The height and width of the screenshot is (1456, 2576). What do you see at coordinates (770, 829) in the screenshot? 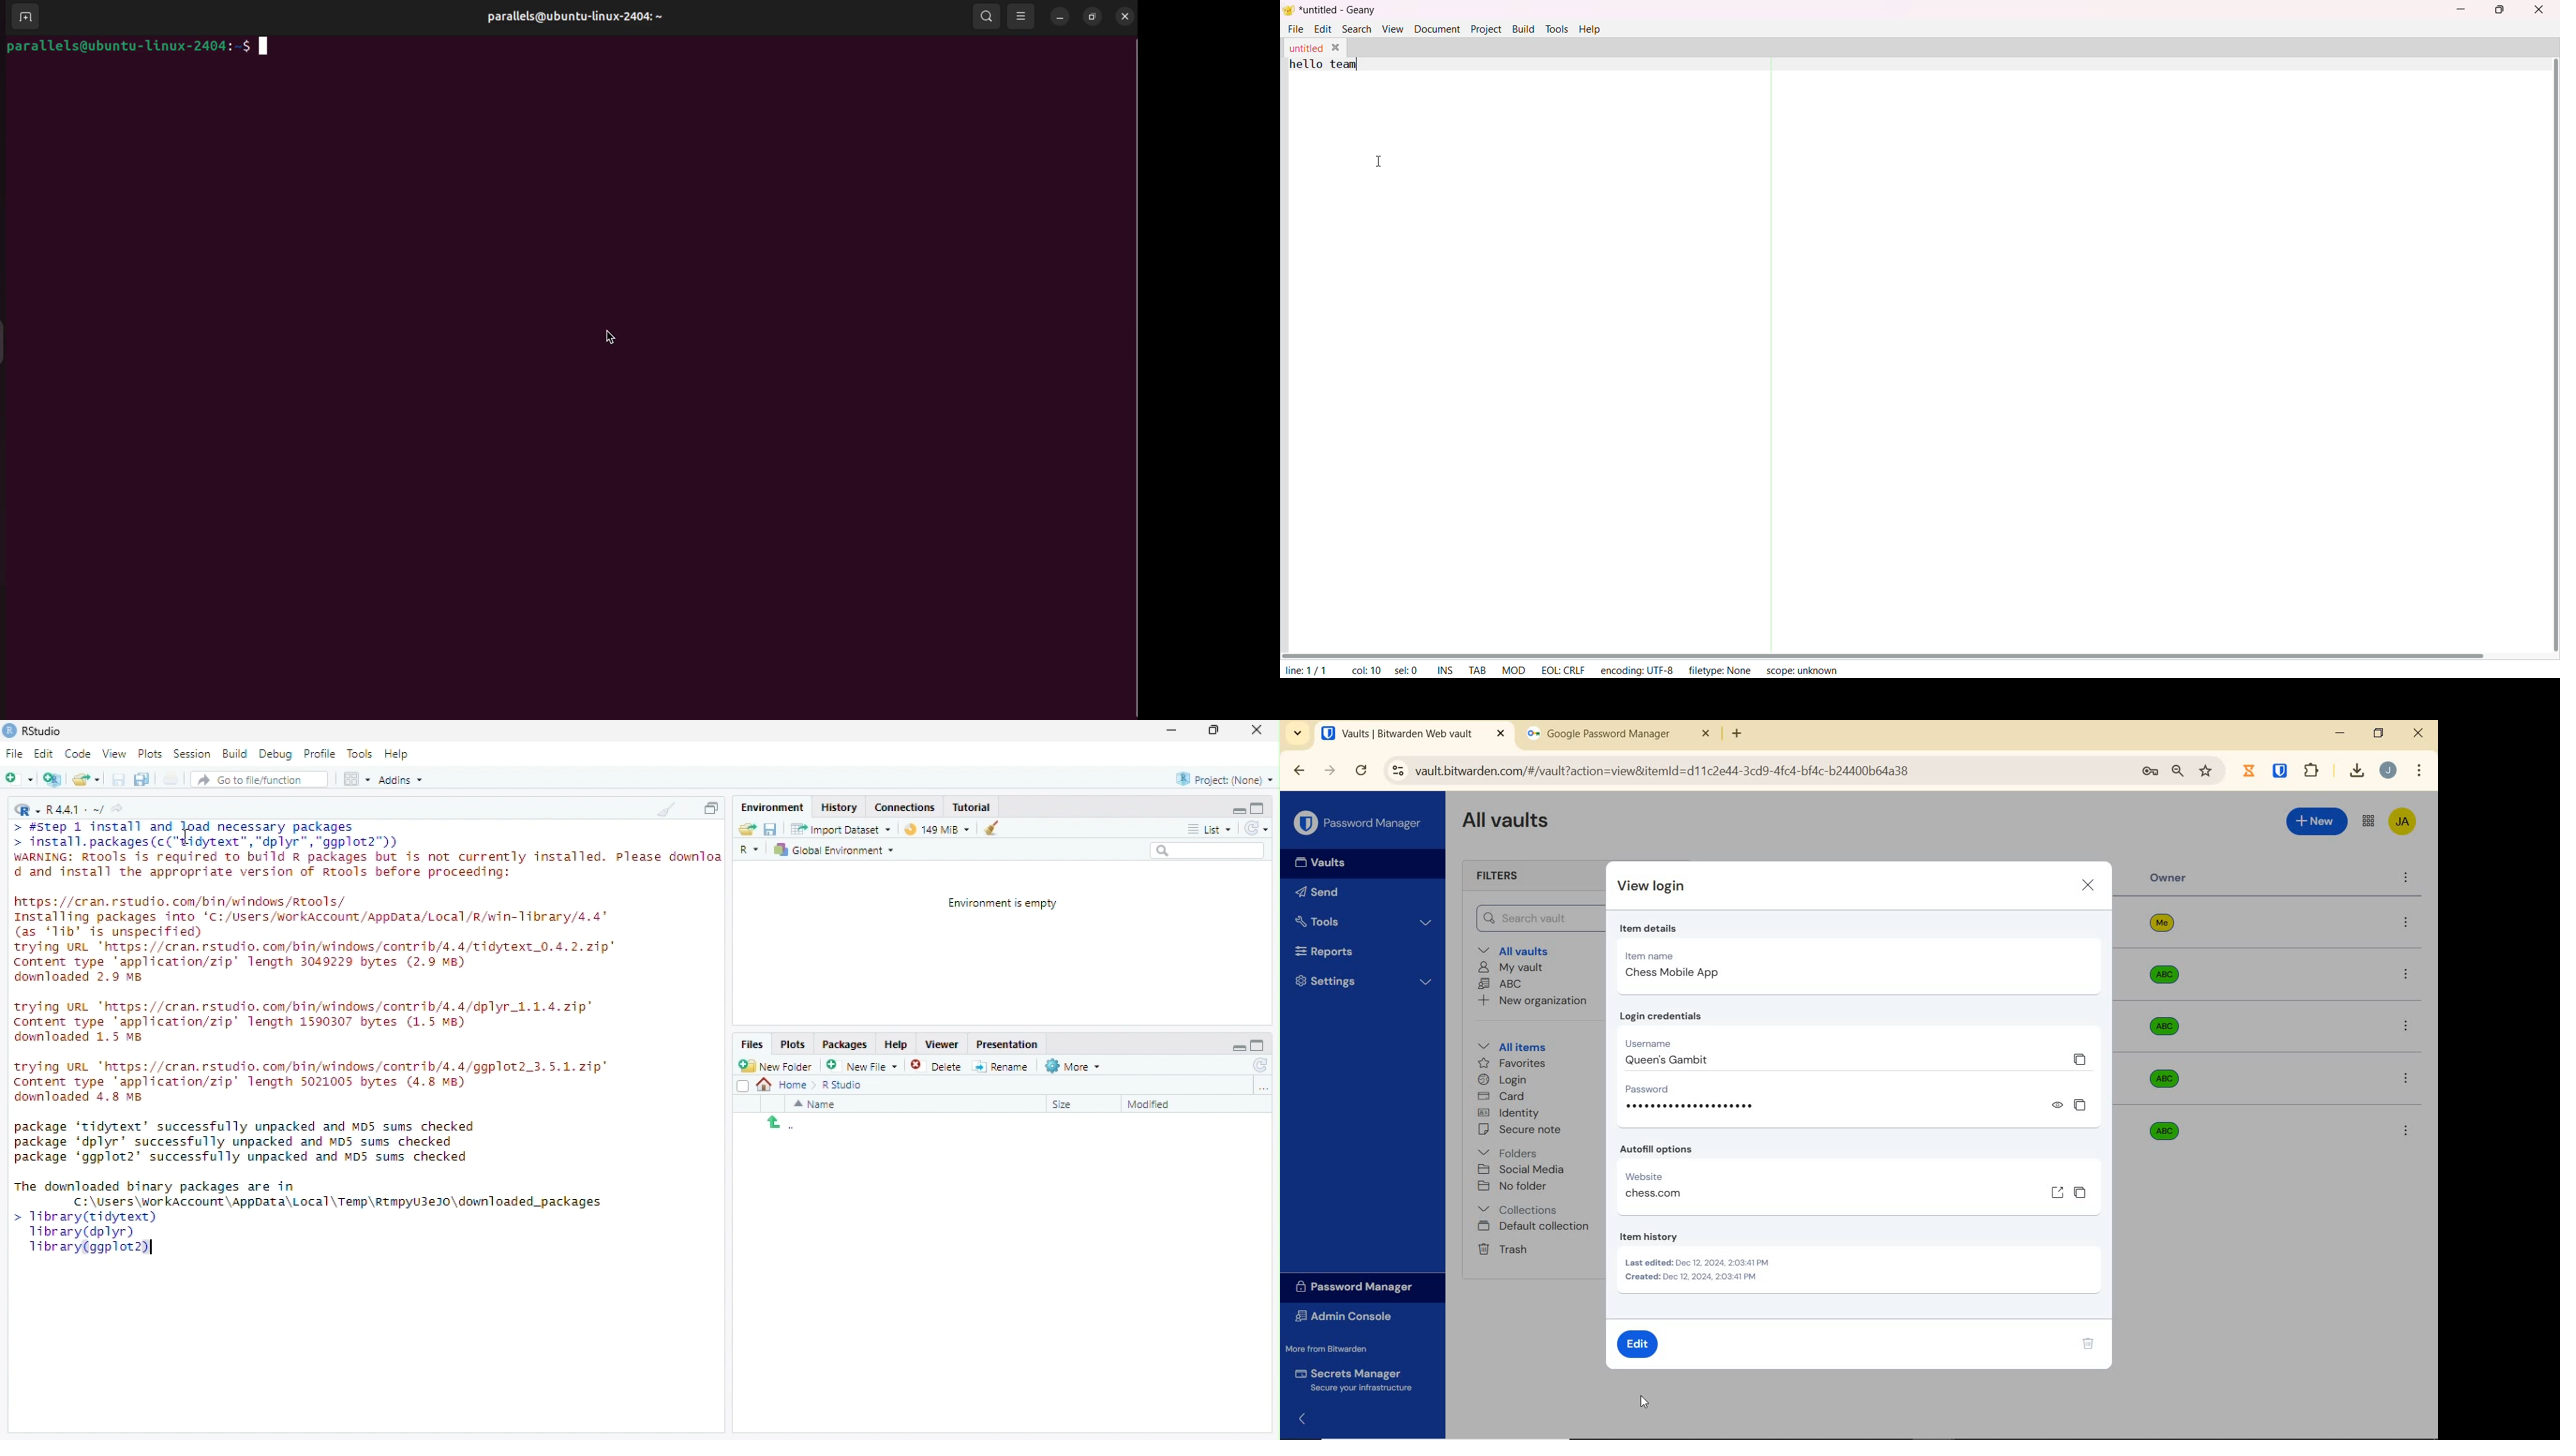
I see `Save` at bounding box center [770, 829].